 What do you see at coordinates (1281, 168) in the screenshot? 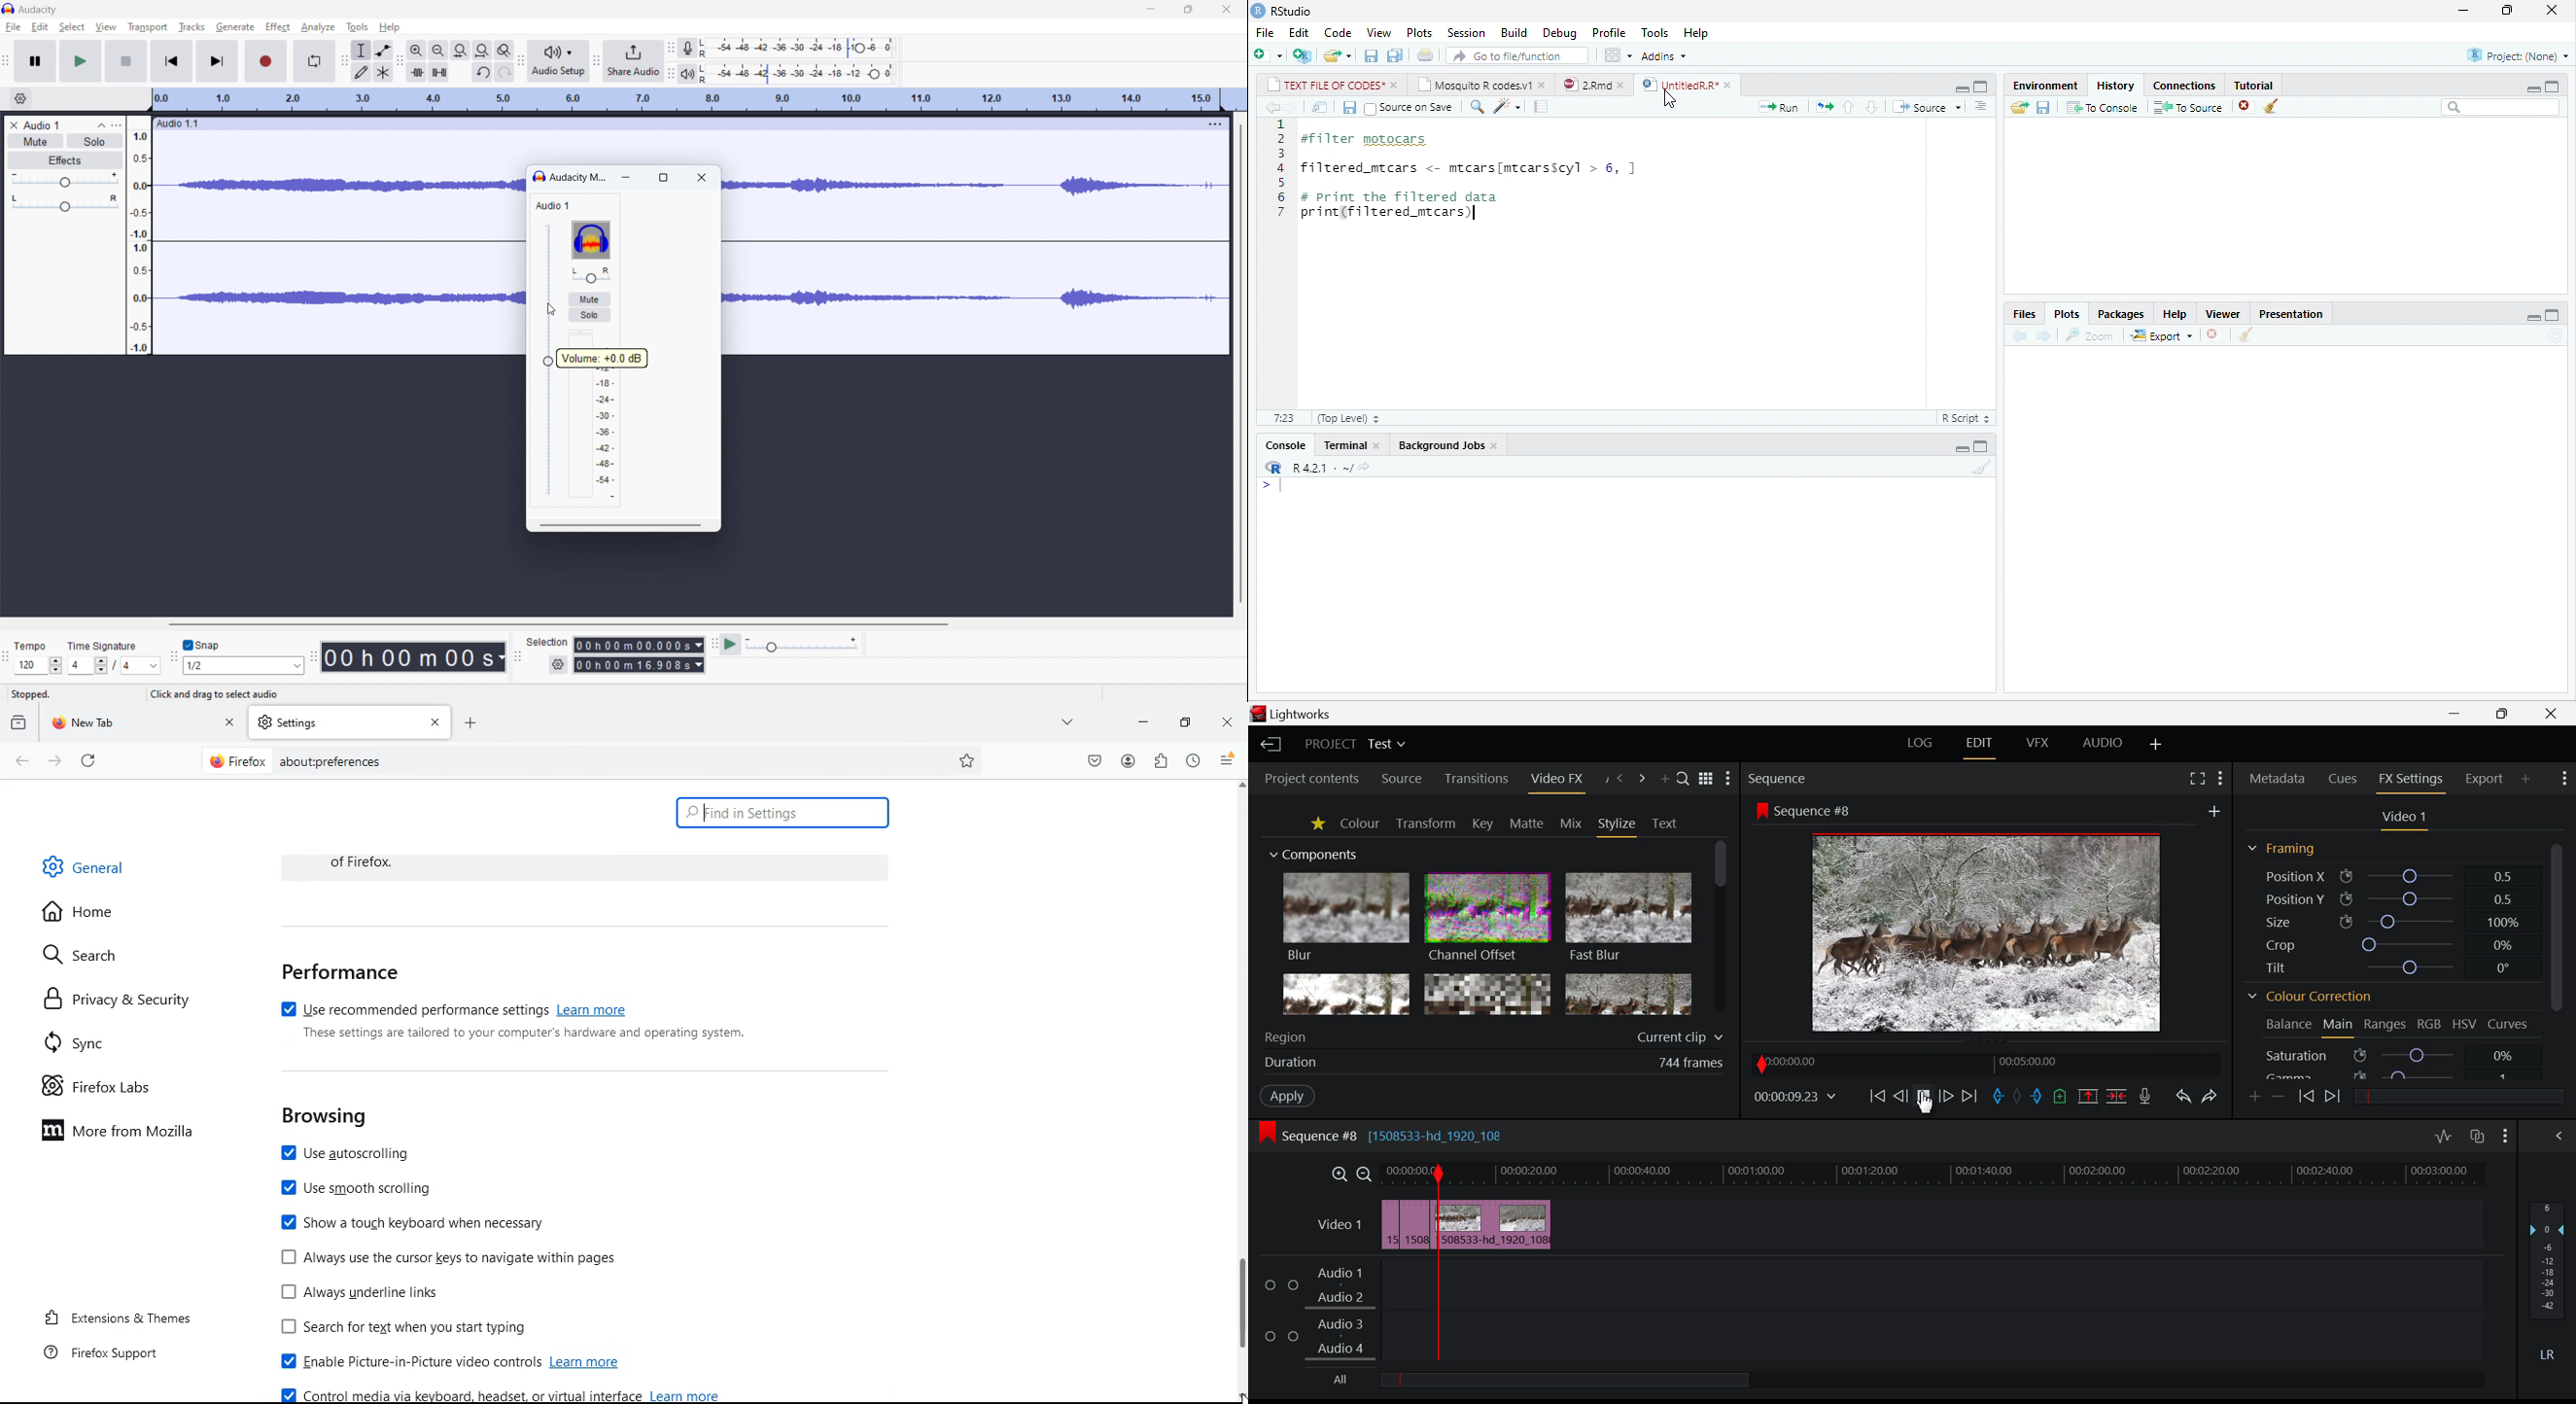
I see `line numbering` at bounding box center [1281, 168].